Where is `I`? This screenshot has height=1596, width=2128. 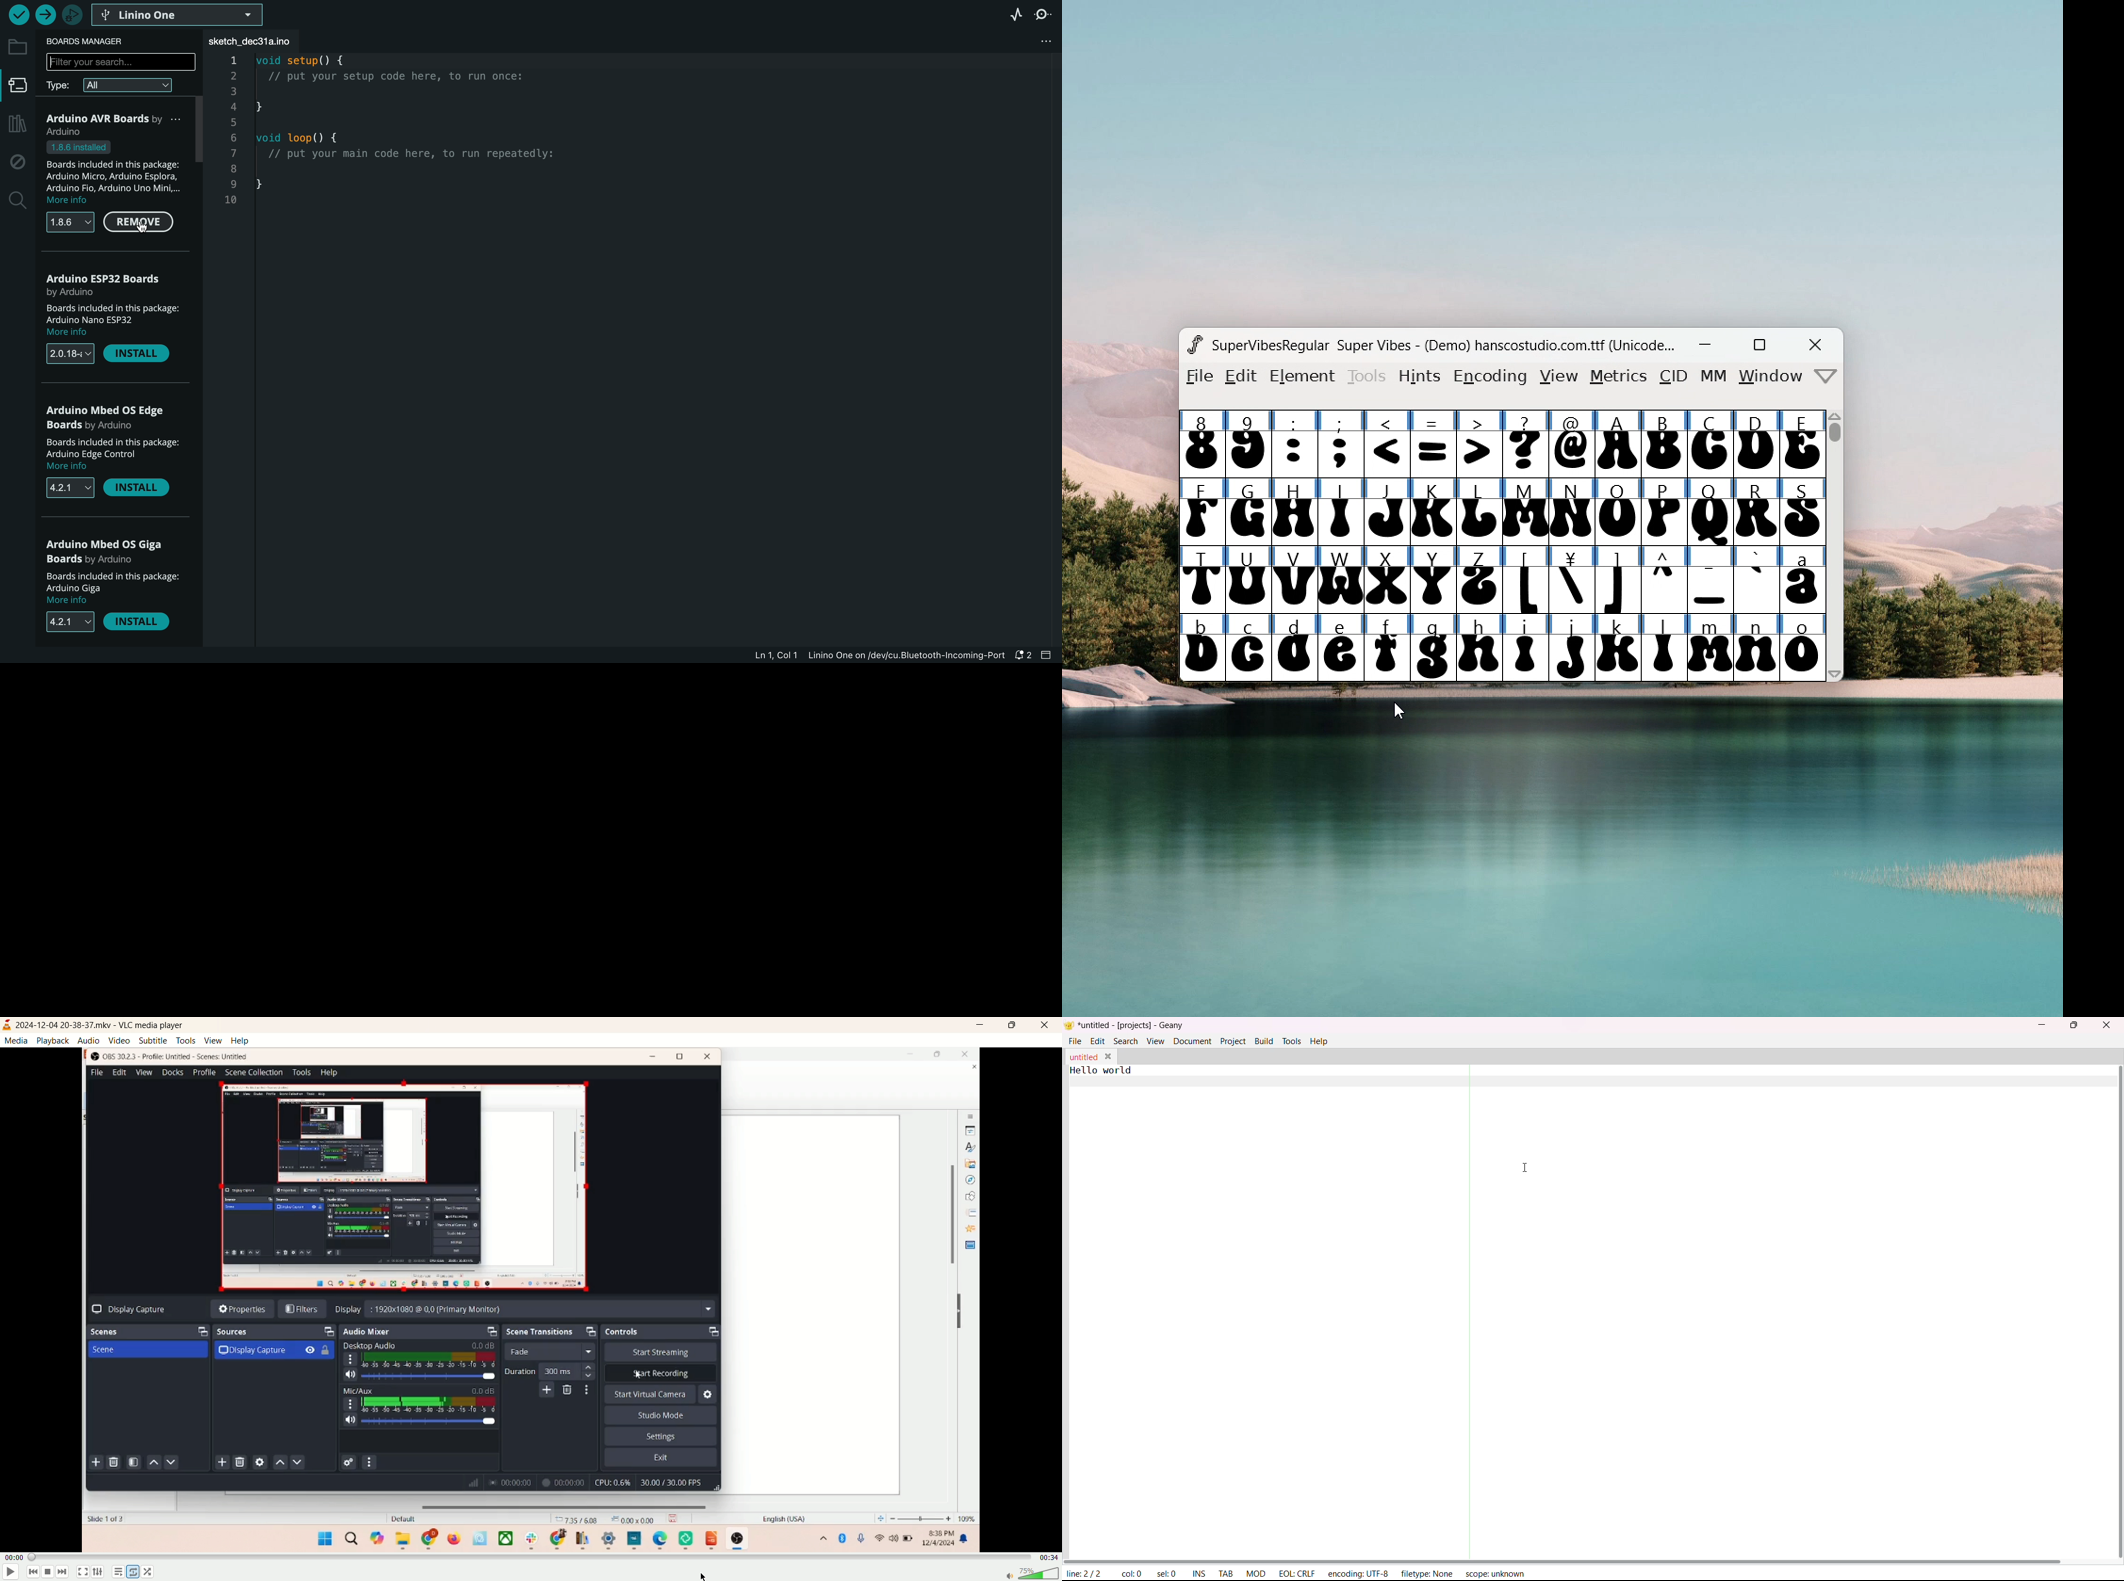
I is located at coordinates (1343, 512).